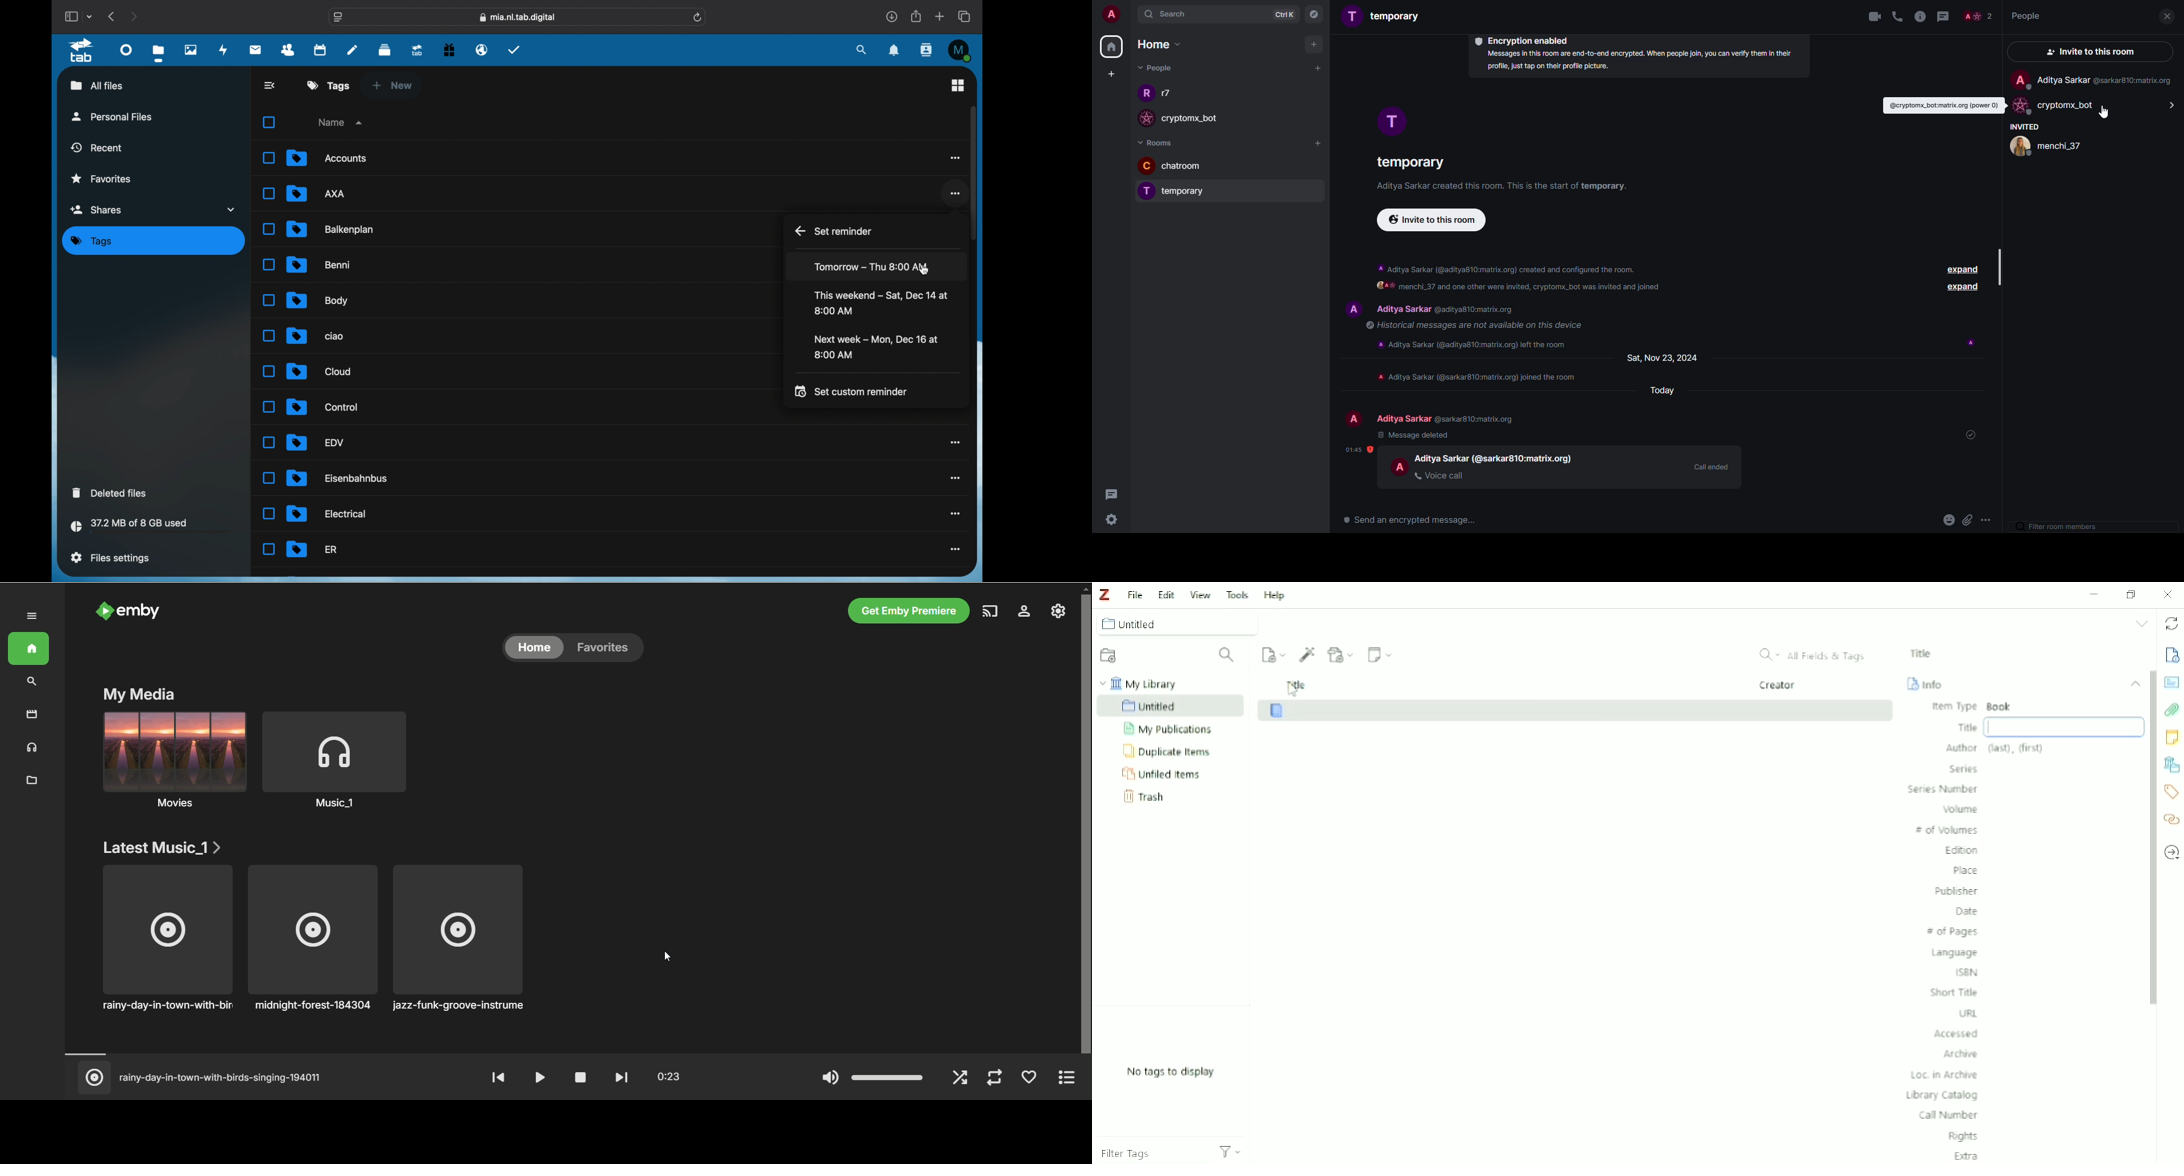  What do you see at coordinates (1955, 992) in the screenshot?
I see `Short Title` at bounding box center [1955, 992].